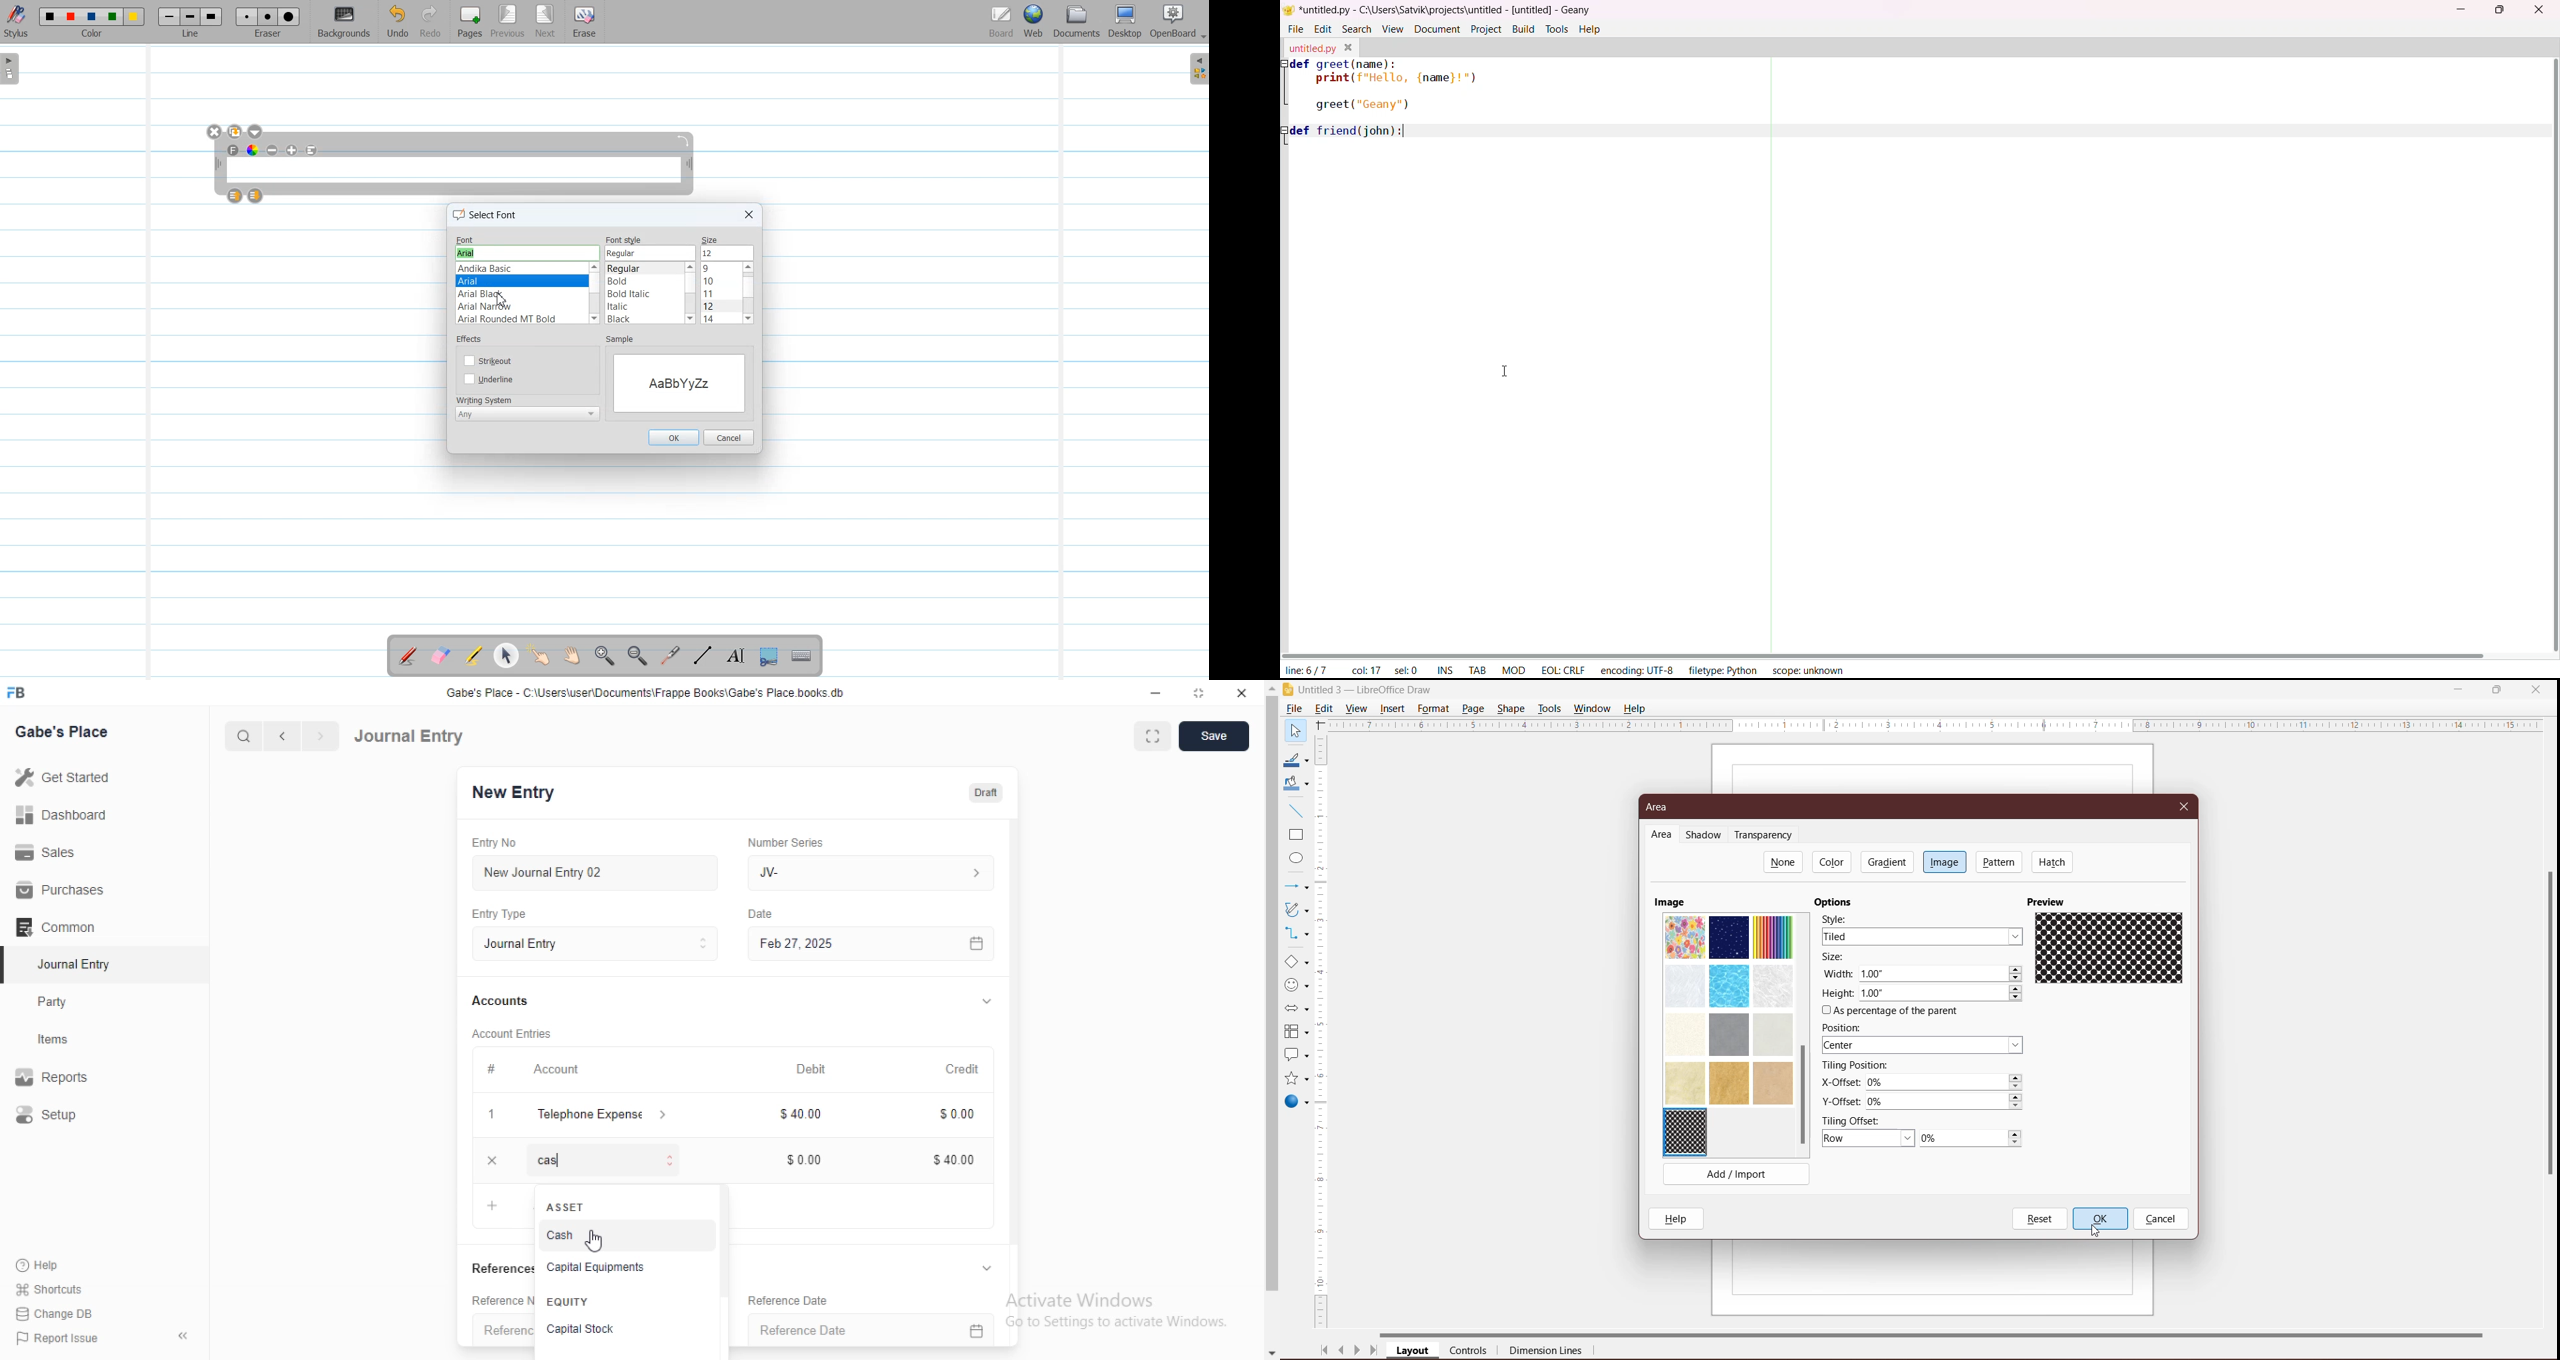 This screenshot has width=2576, height=1372. I want to click on Hide, so click(987, 1000).